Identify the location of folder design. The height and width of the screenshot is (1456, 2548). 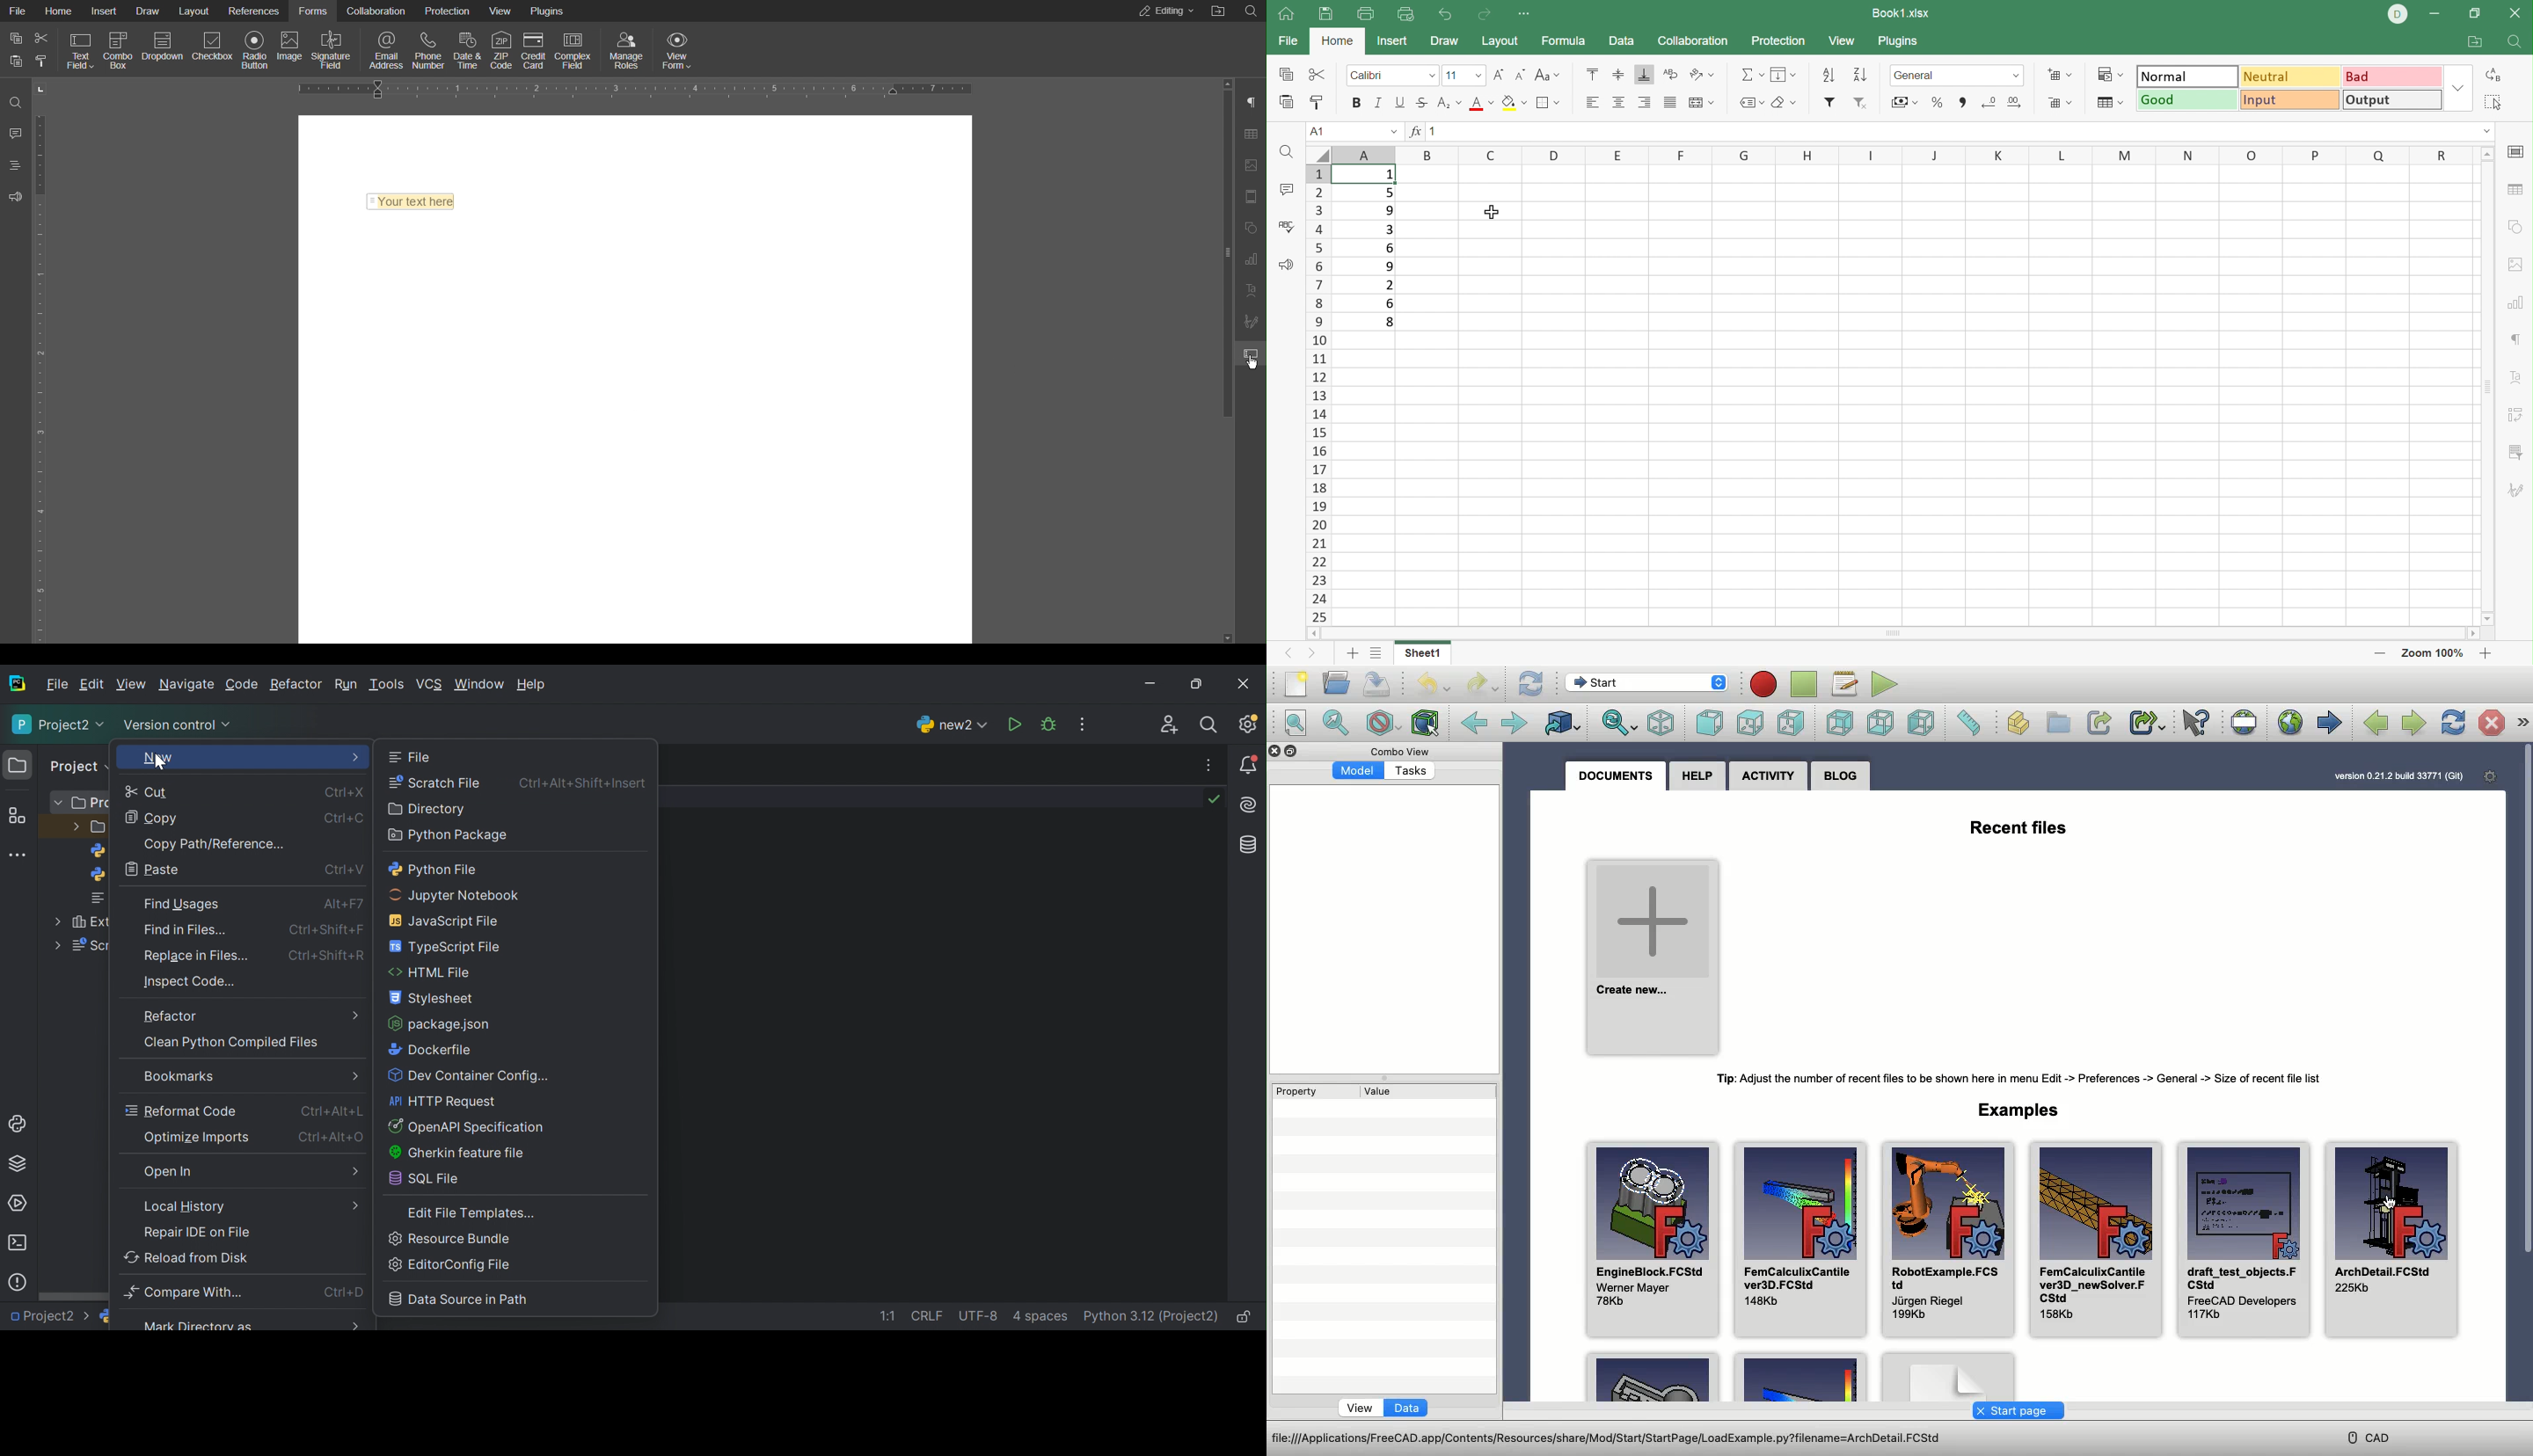
(100, 828).